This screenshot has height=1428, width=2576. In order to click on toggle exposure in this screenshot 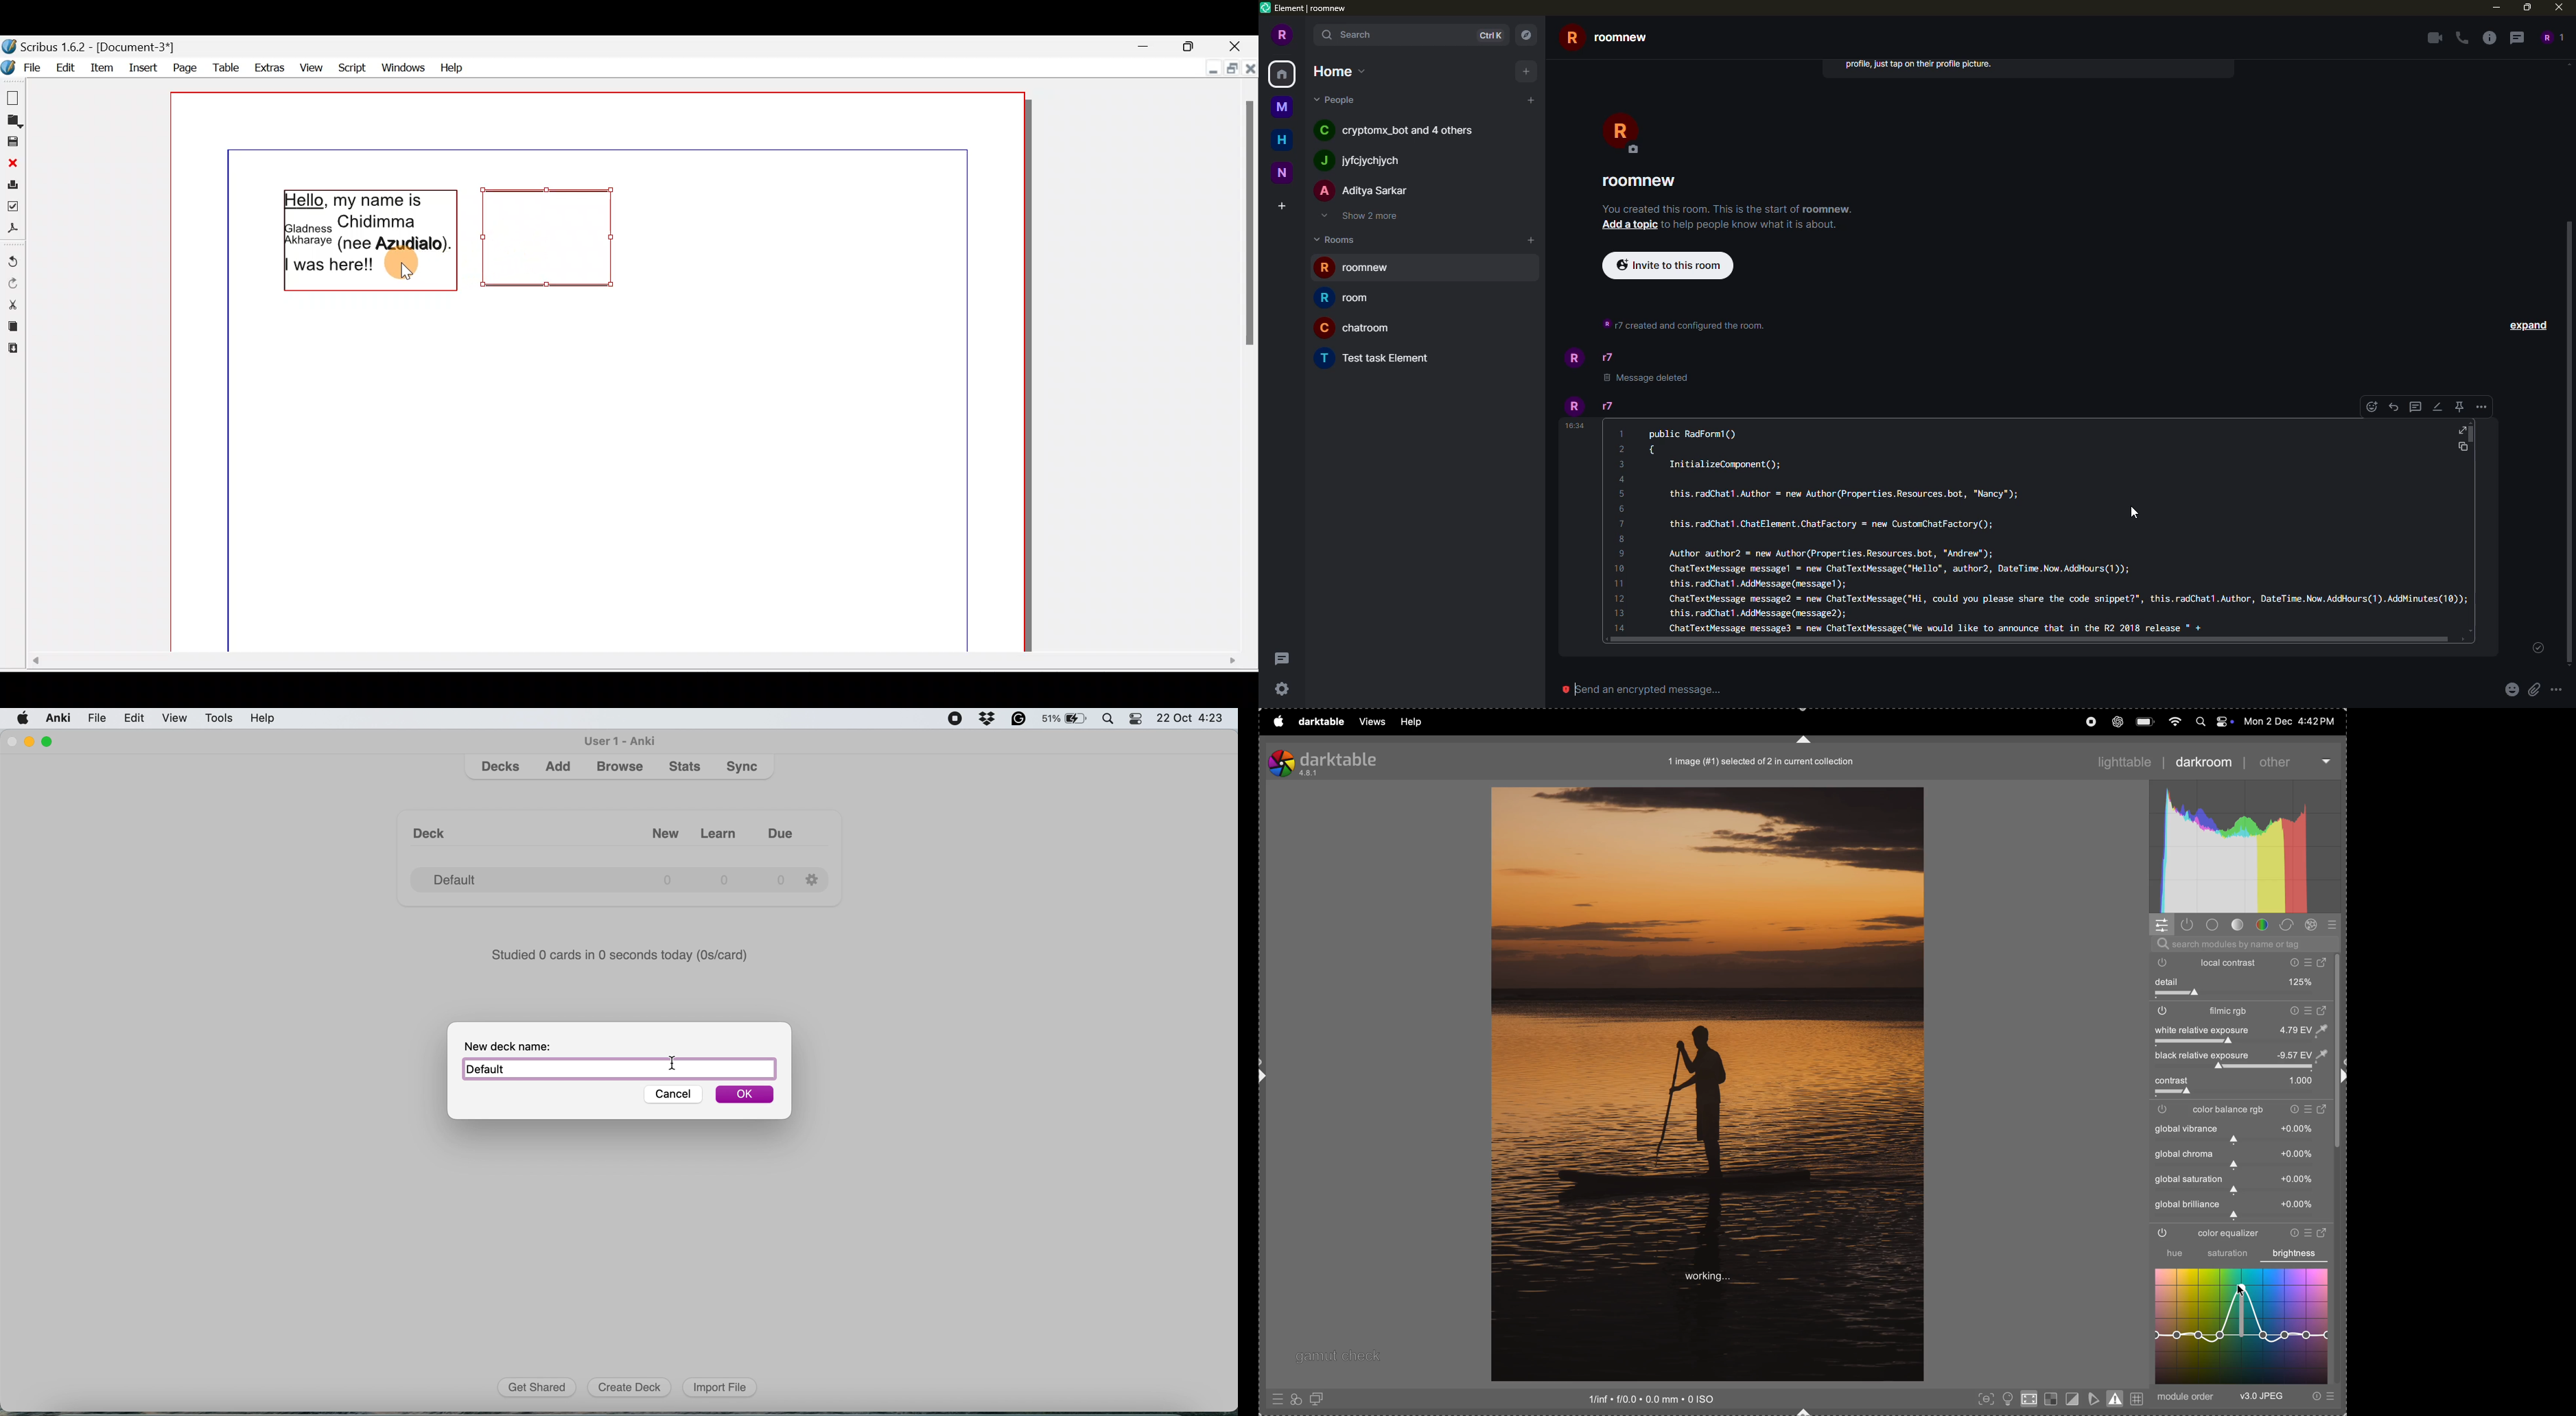, I will do `click(2170, 1043)`.